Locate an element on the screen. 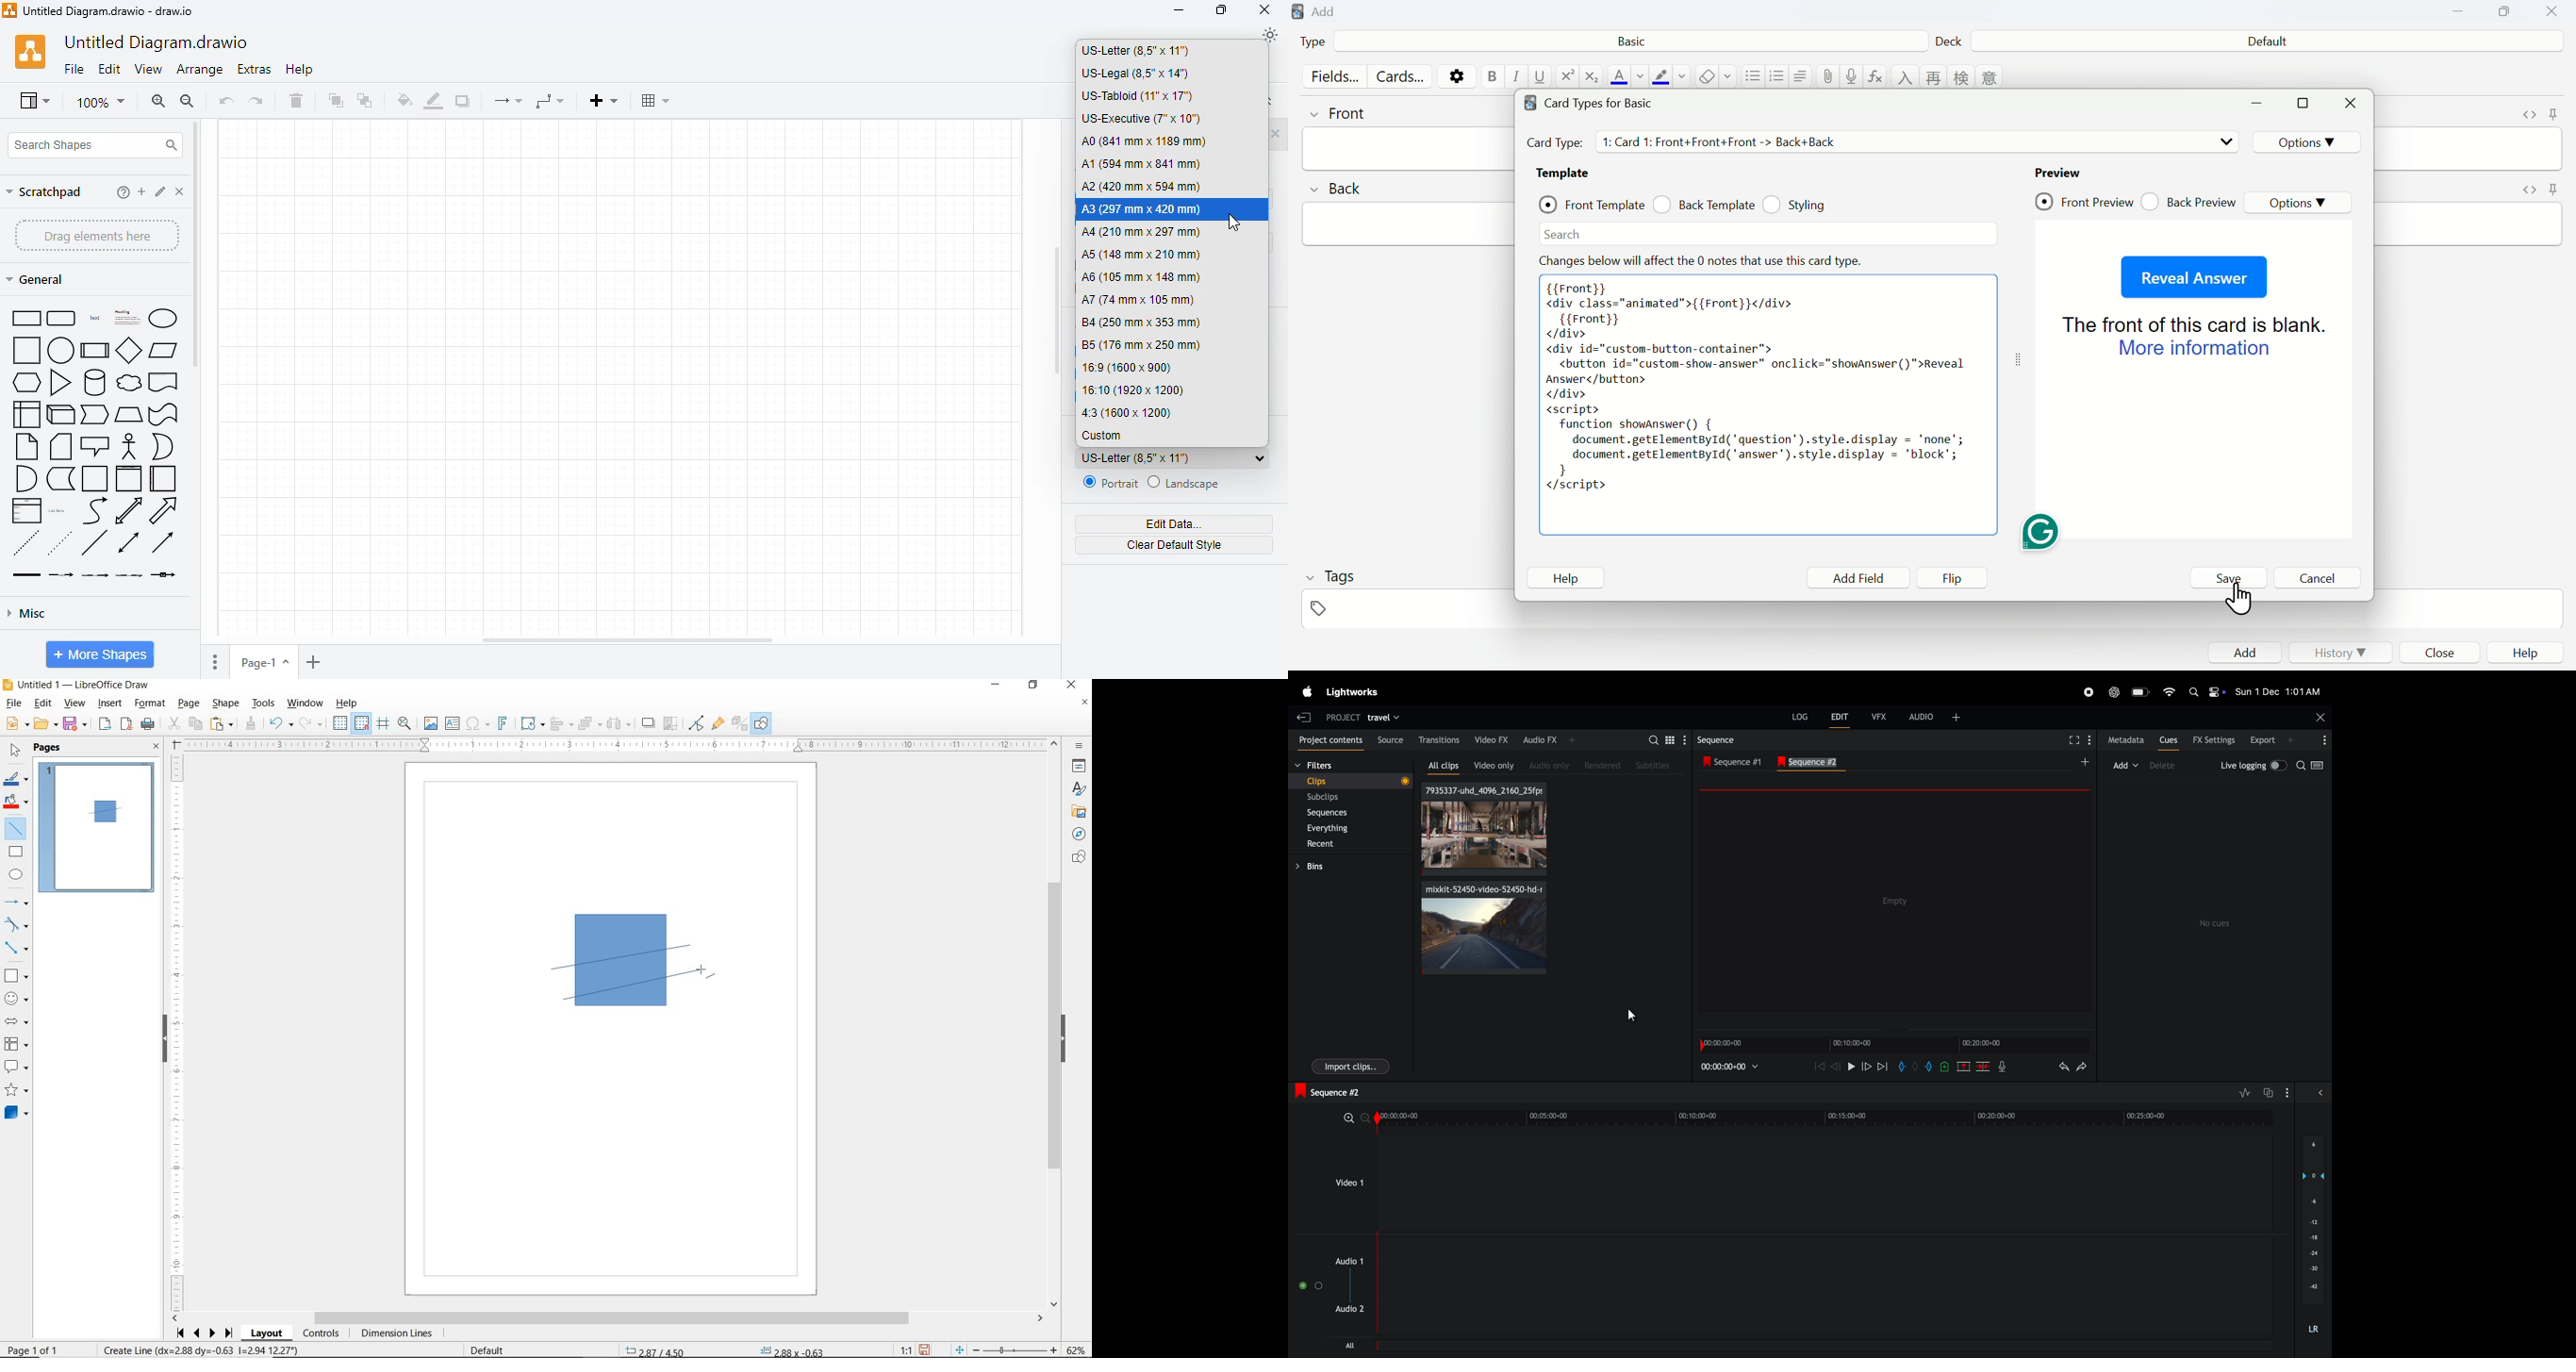 Image resolution: width=2576 pixels, height=1372 pixels. close is located at coordinates (1264, 9).